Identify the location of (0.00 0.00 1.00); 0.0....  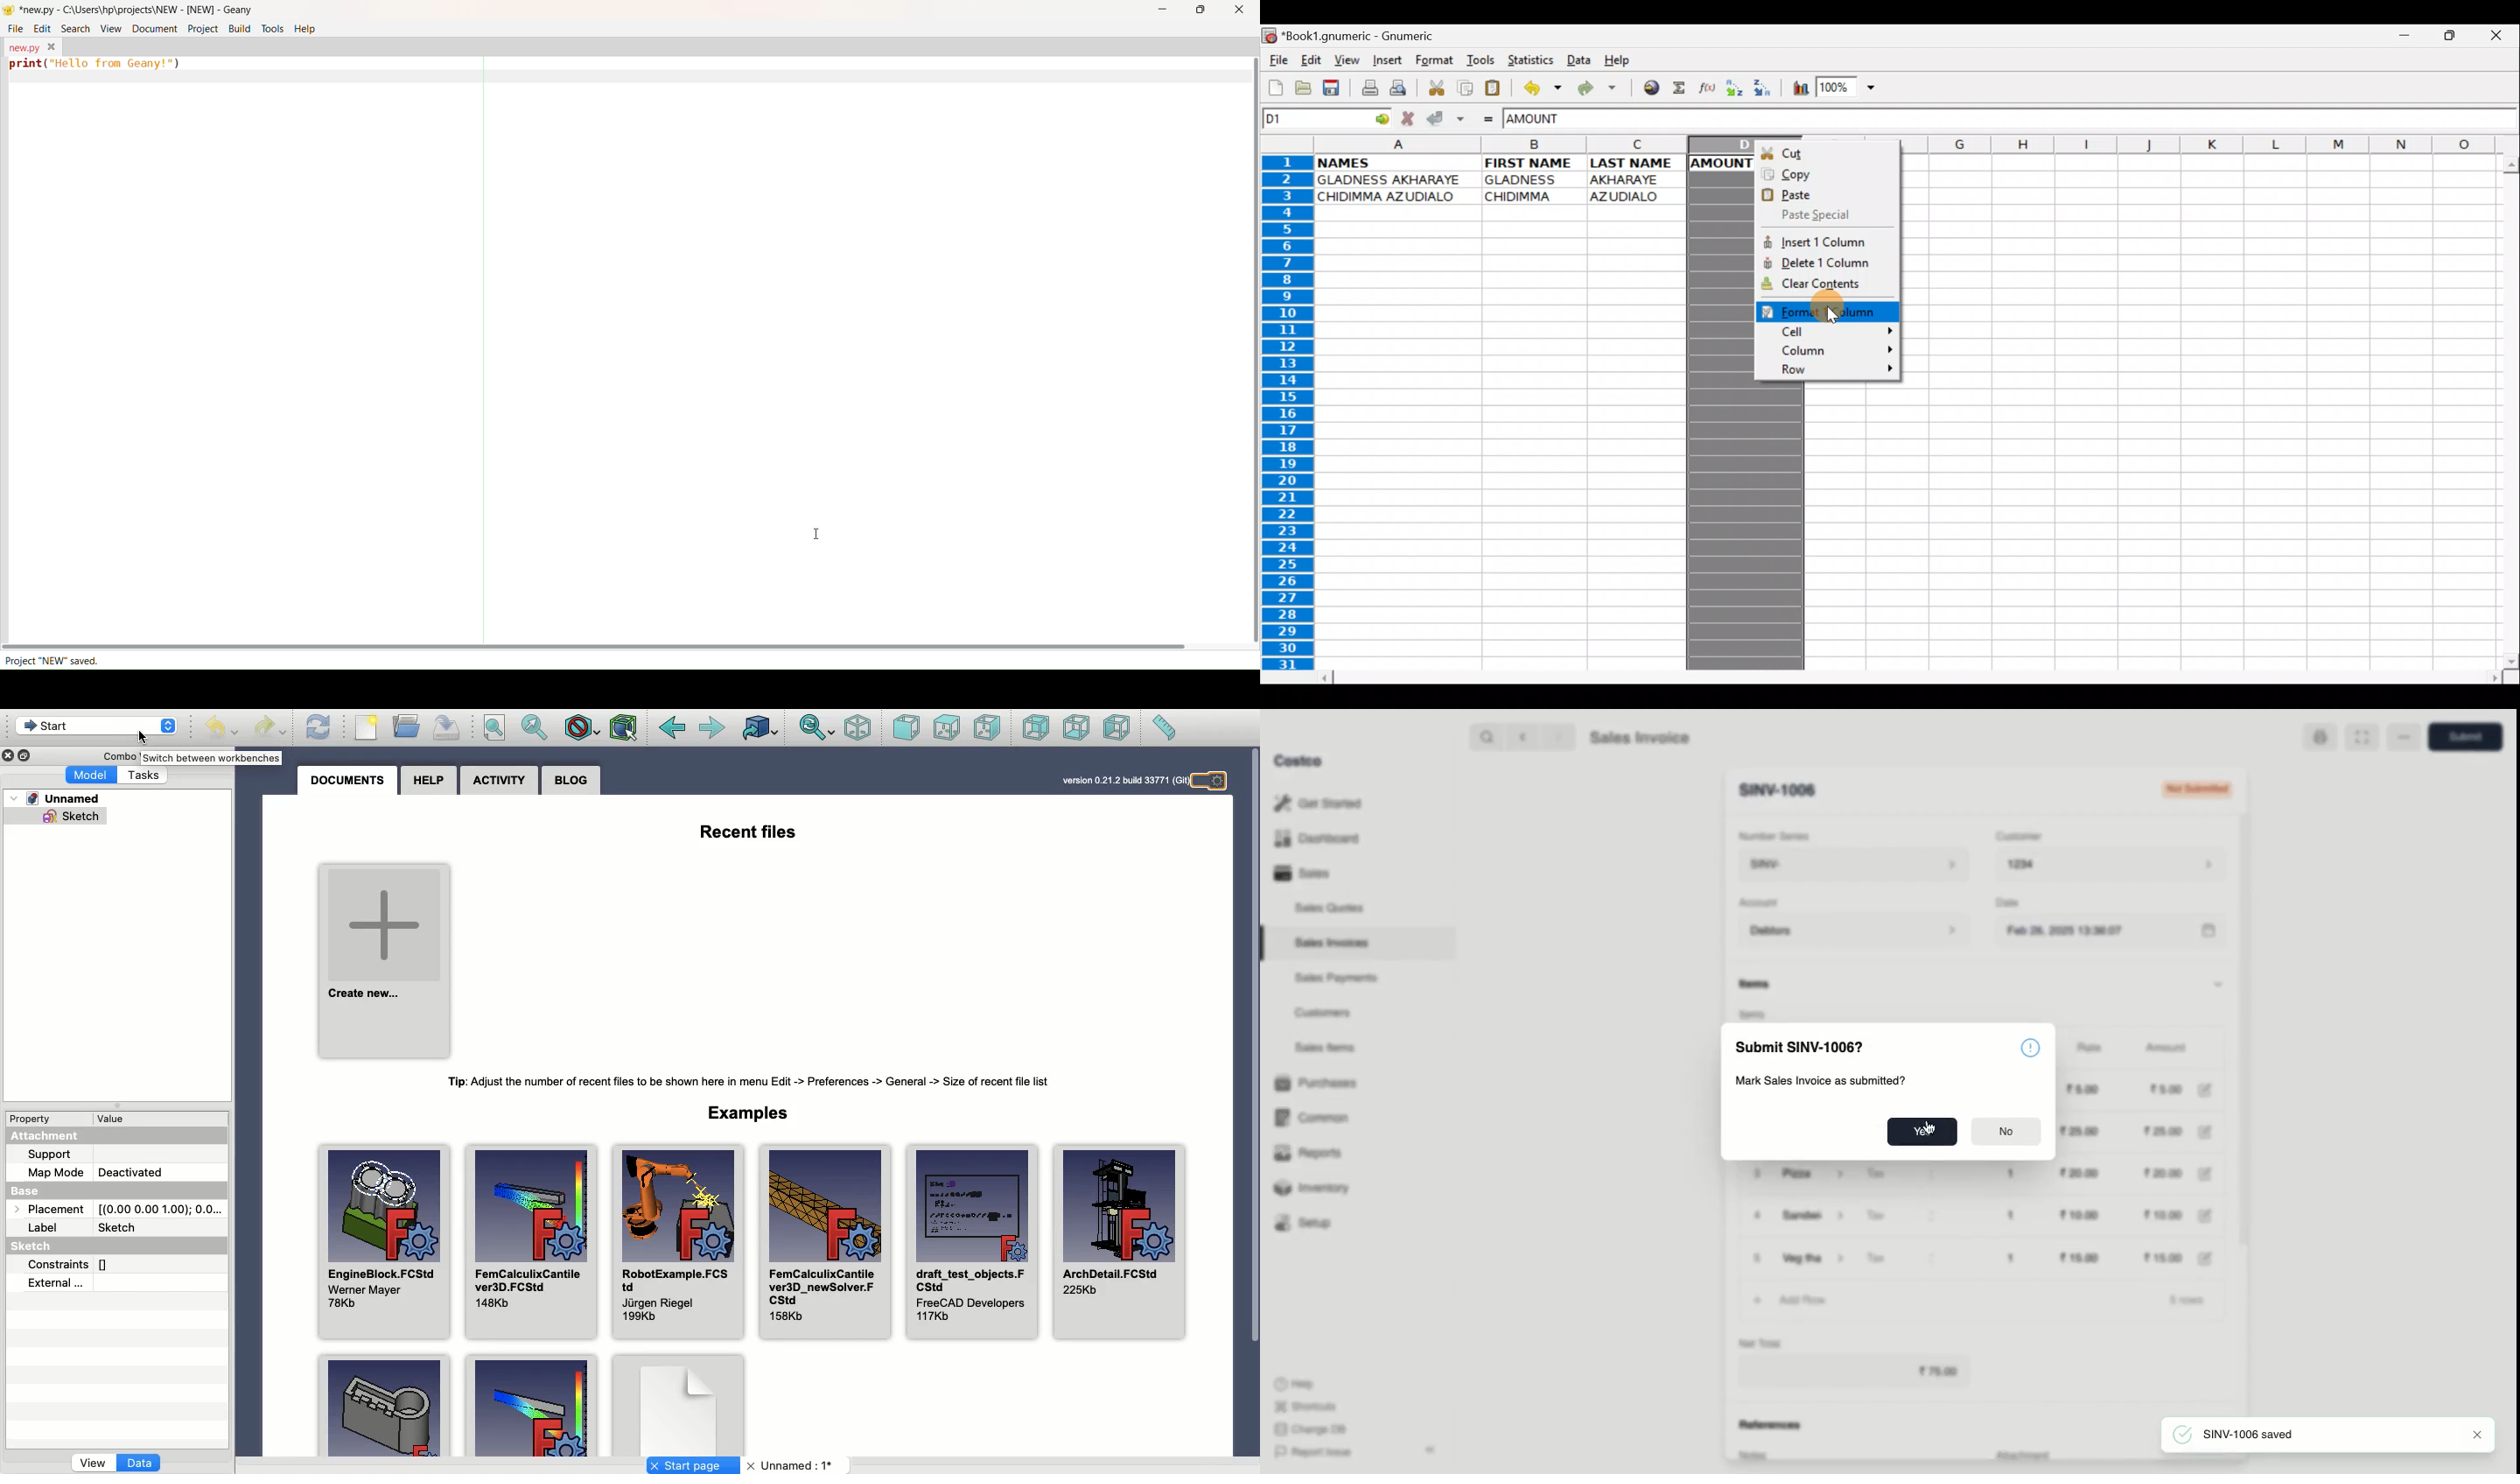
(163, 1209).